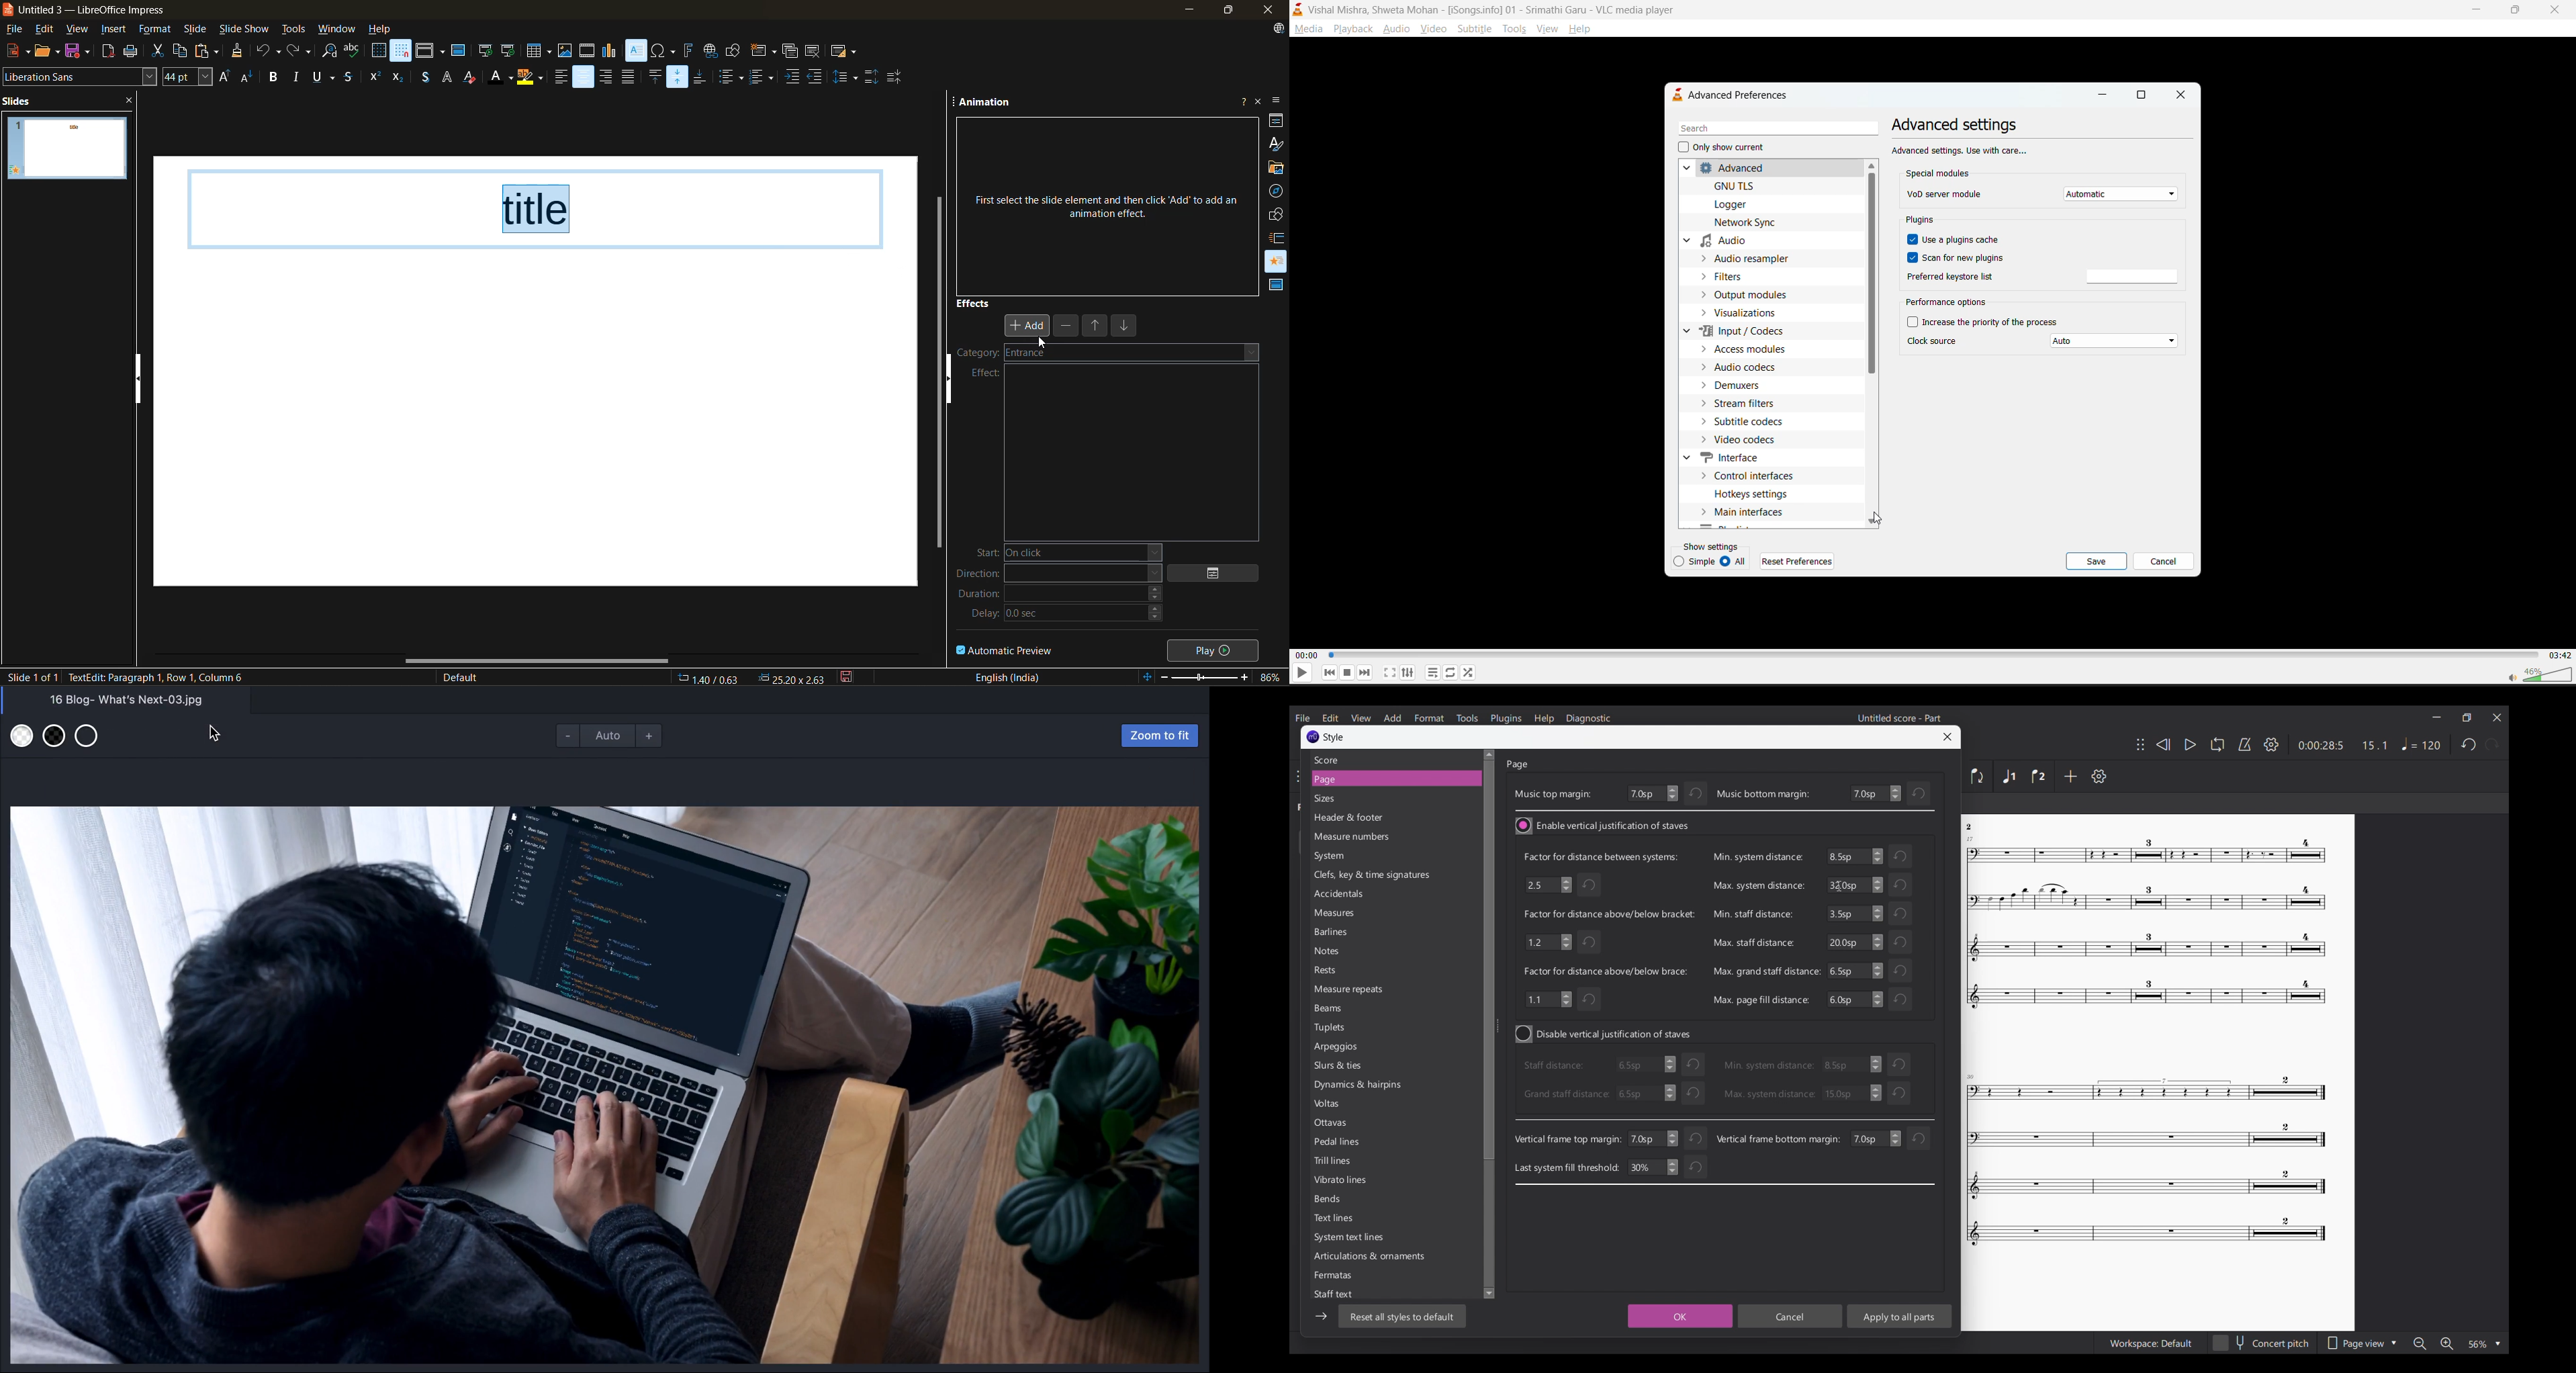  Describe the element at coordinates (1385, 819) in the screenshot. I see `Header & footer` at that location.